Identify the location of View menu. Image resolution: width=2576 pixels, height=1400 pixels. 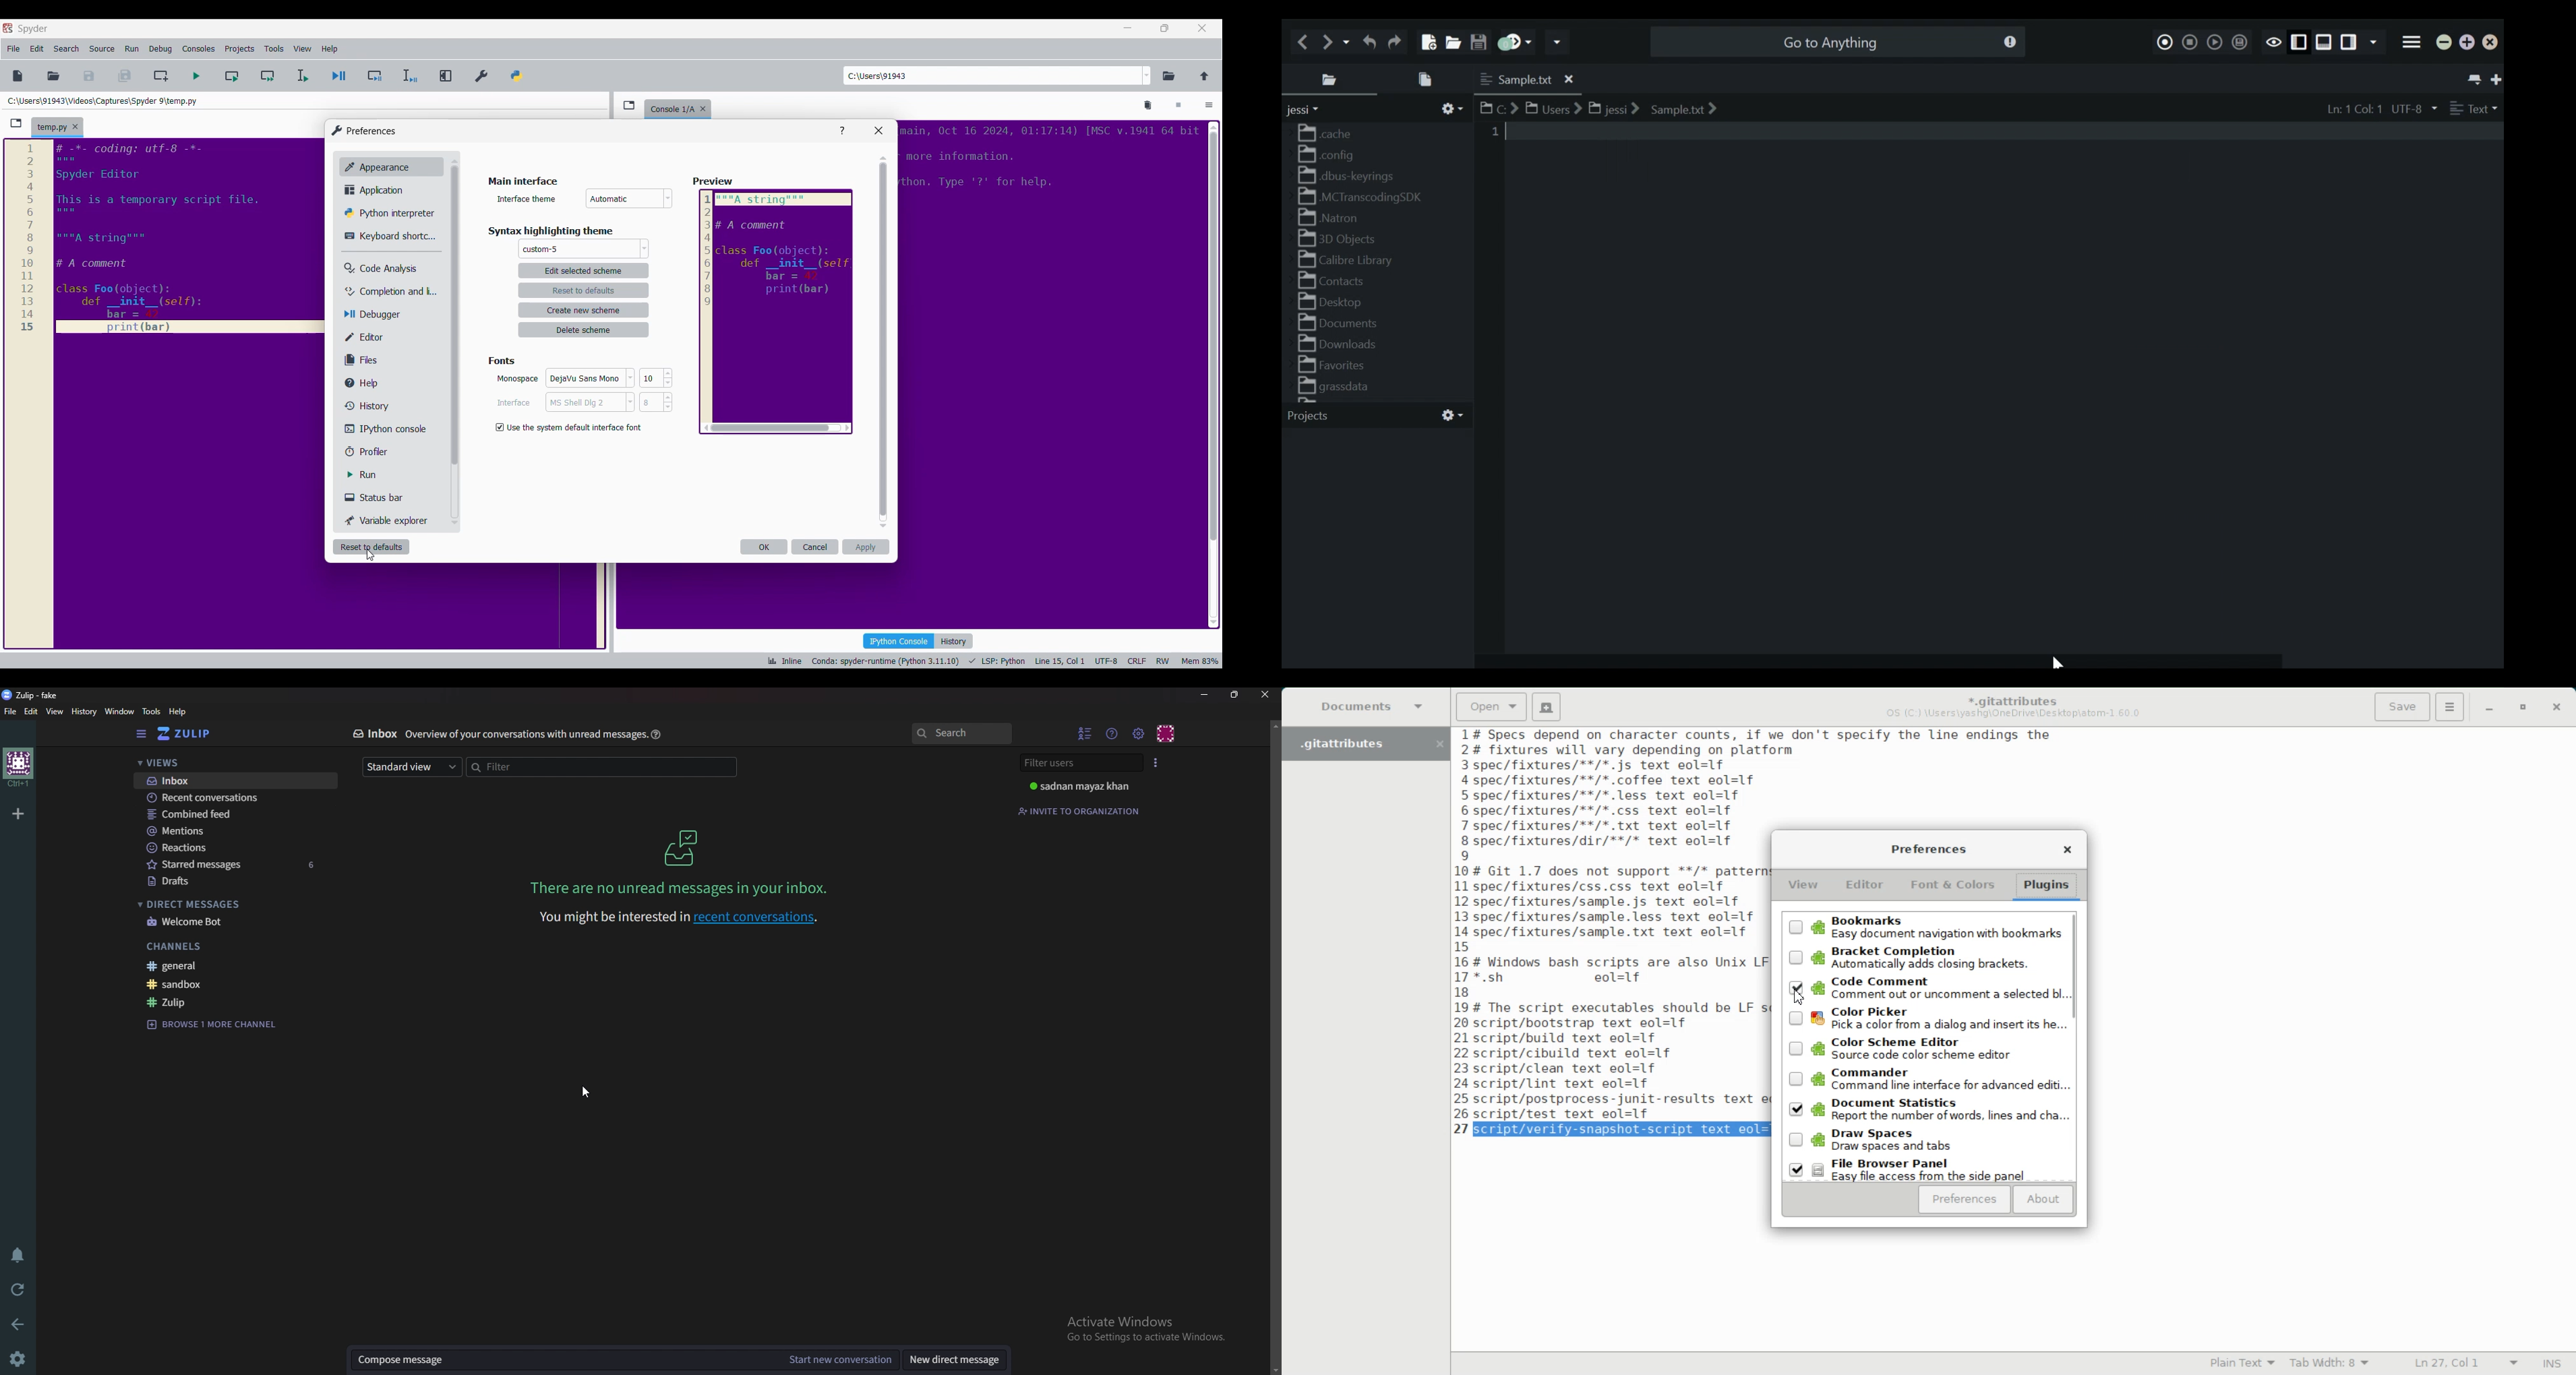
(303, 48).